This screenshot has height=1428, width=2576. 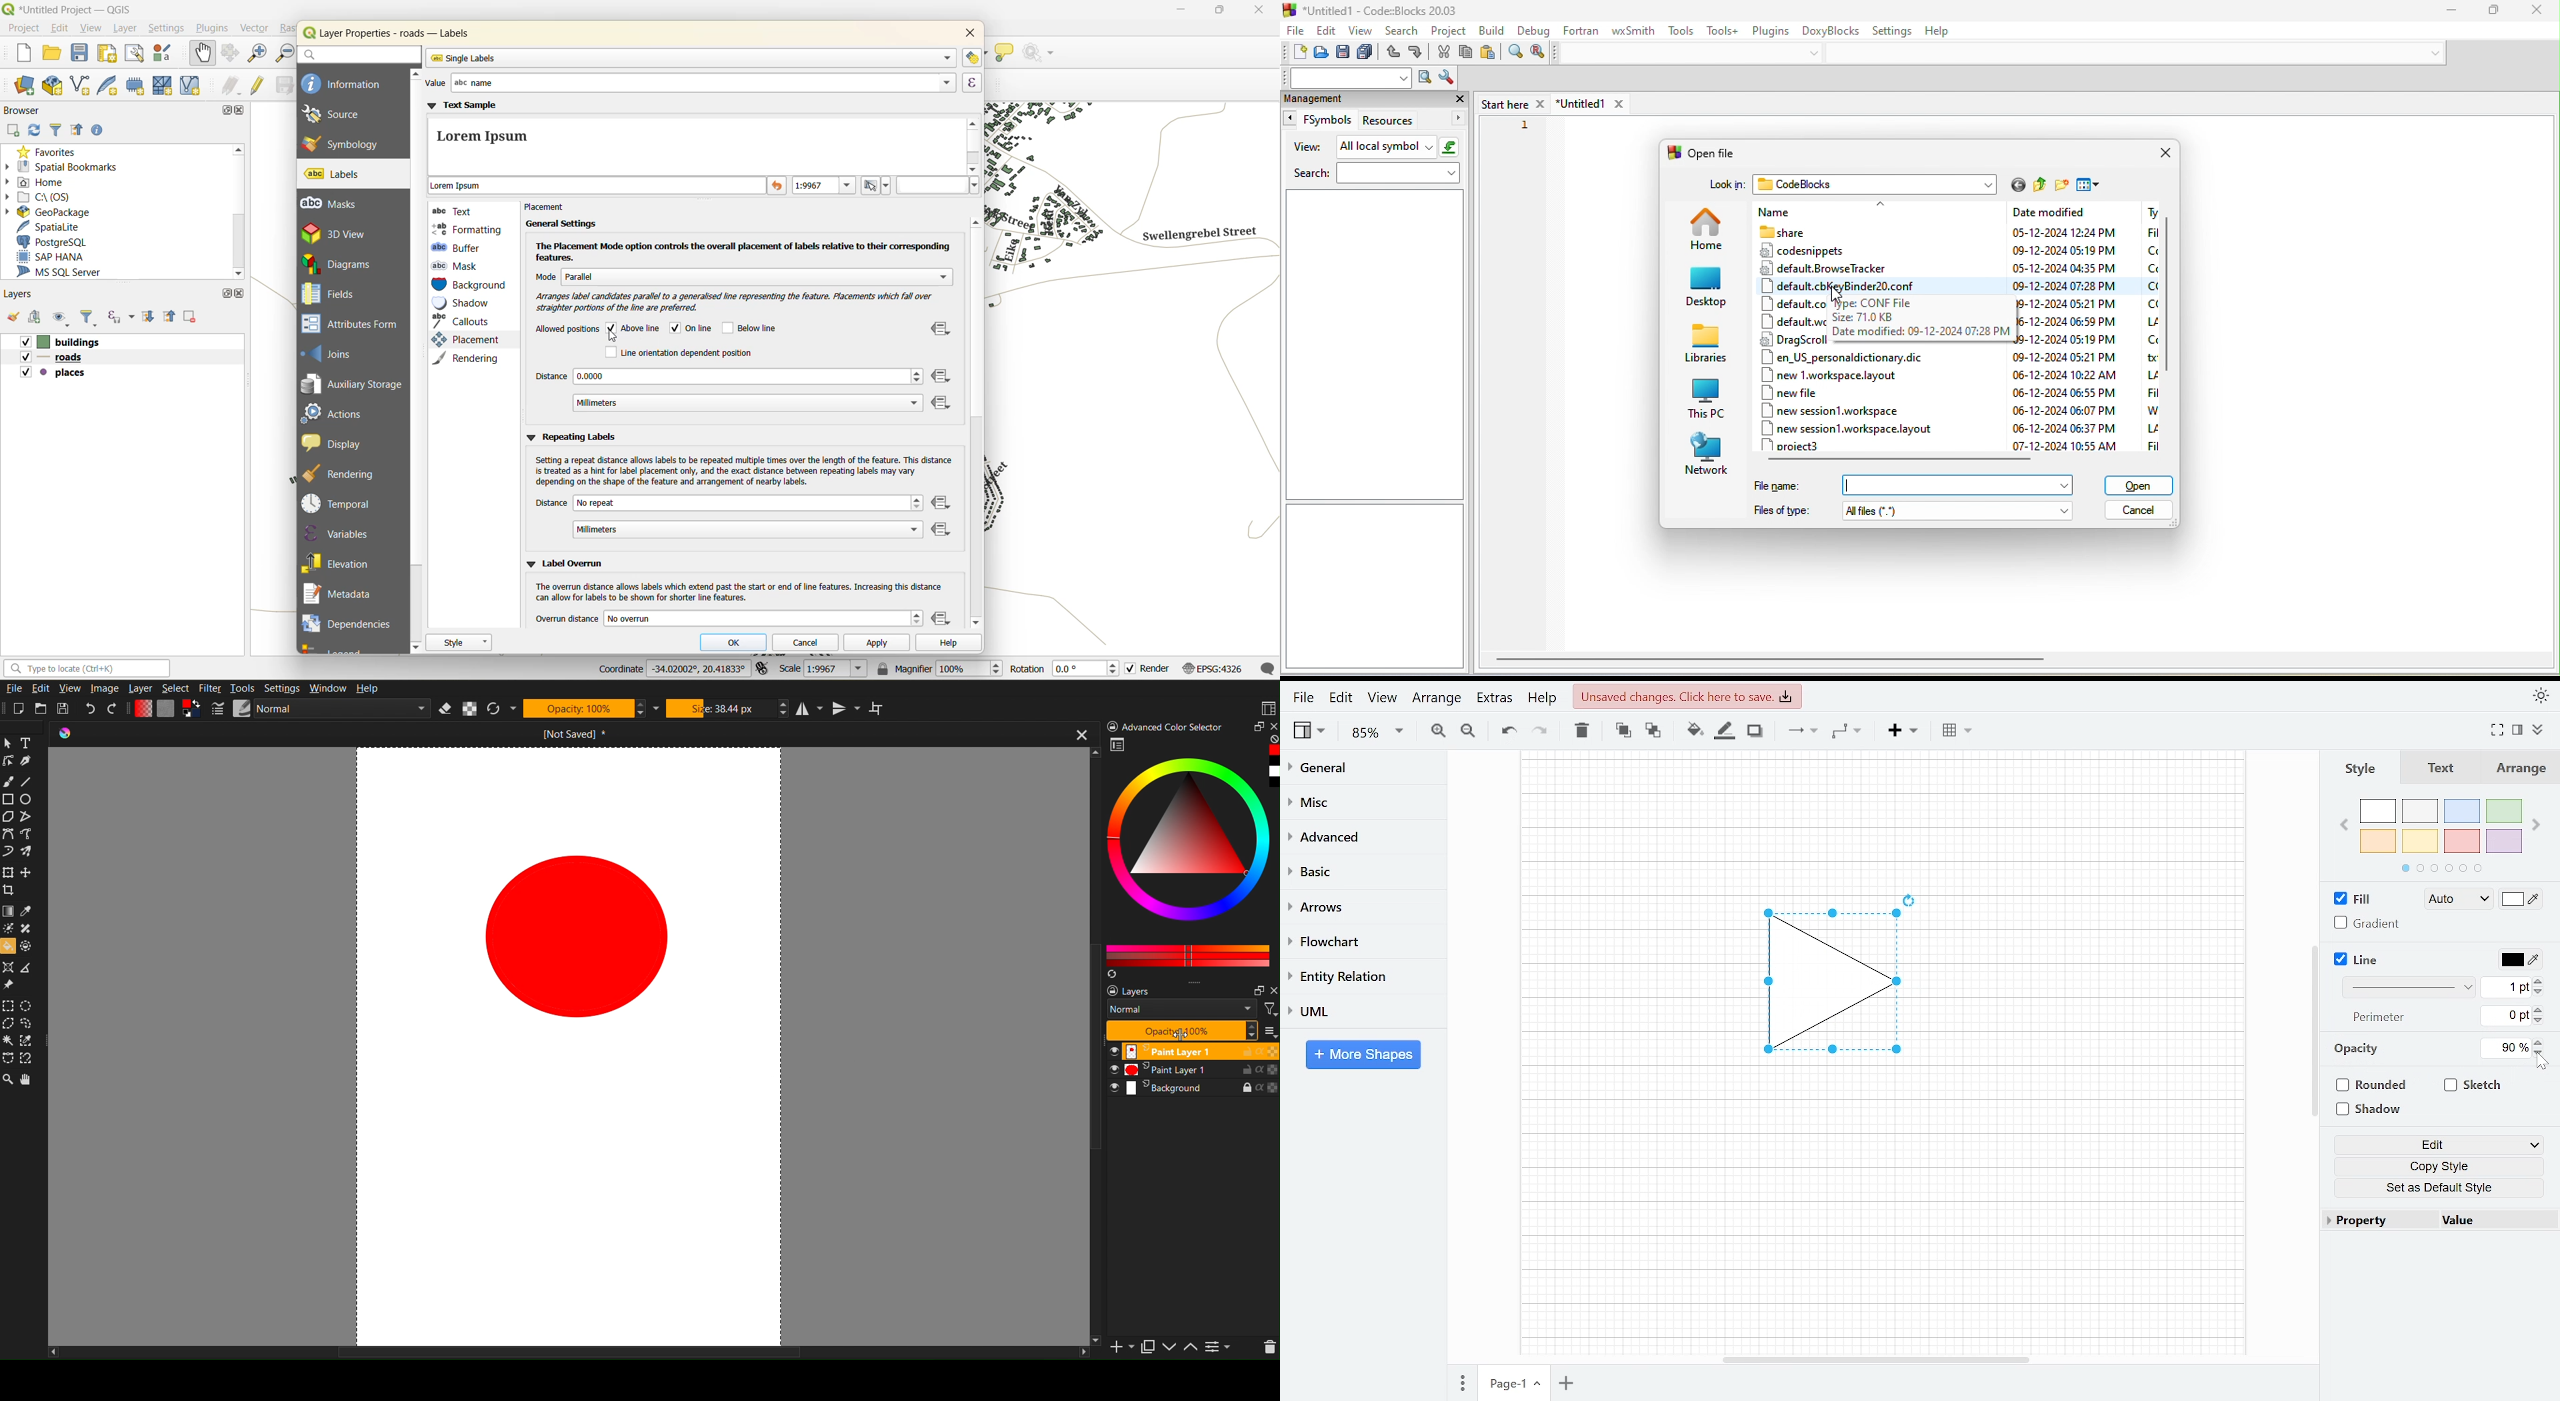 I want to click on red, so click(x=2462, y=842).